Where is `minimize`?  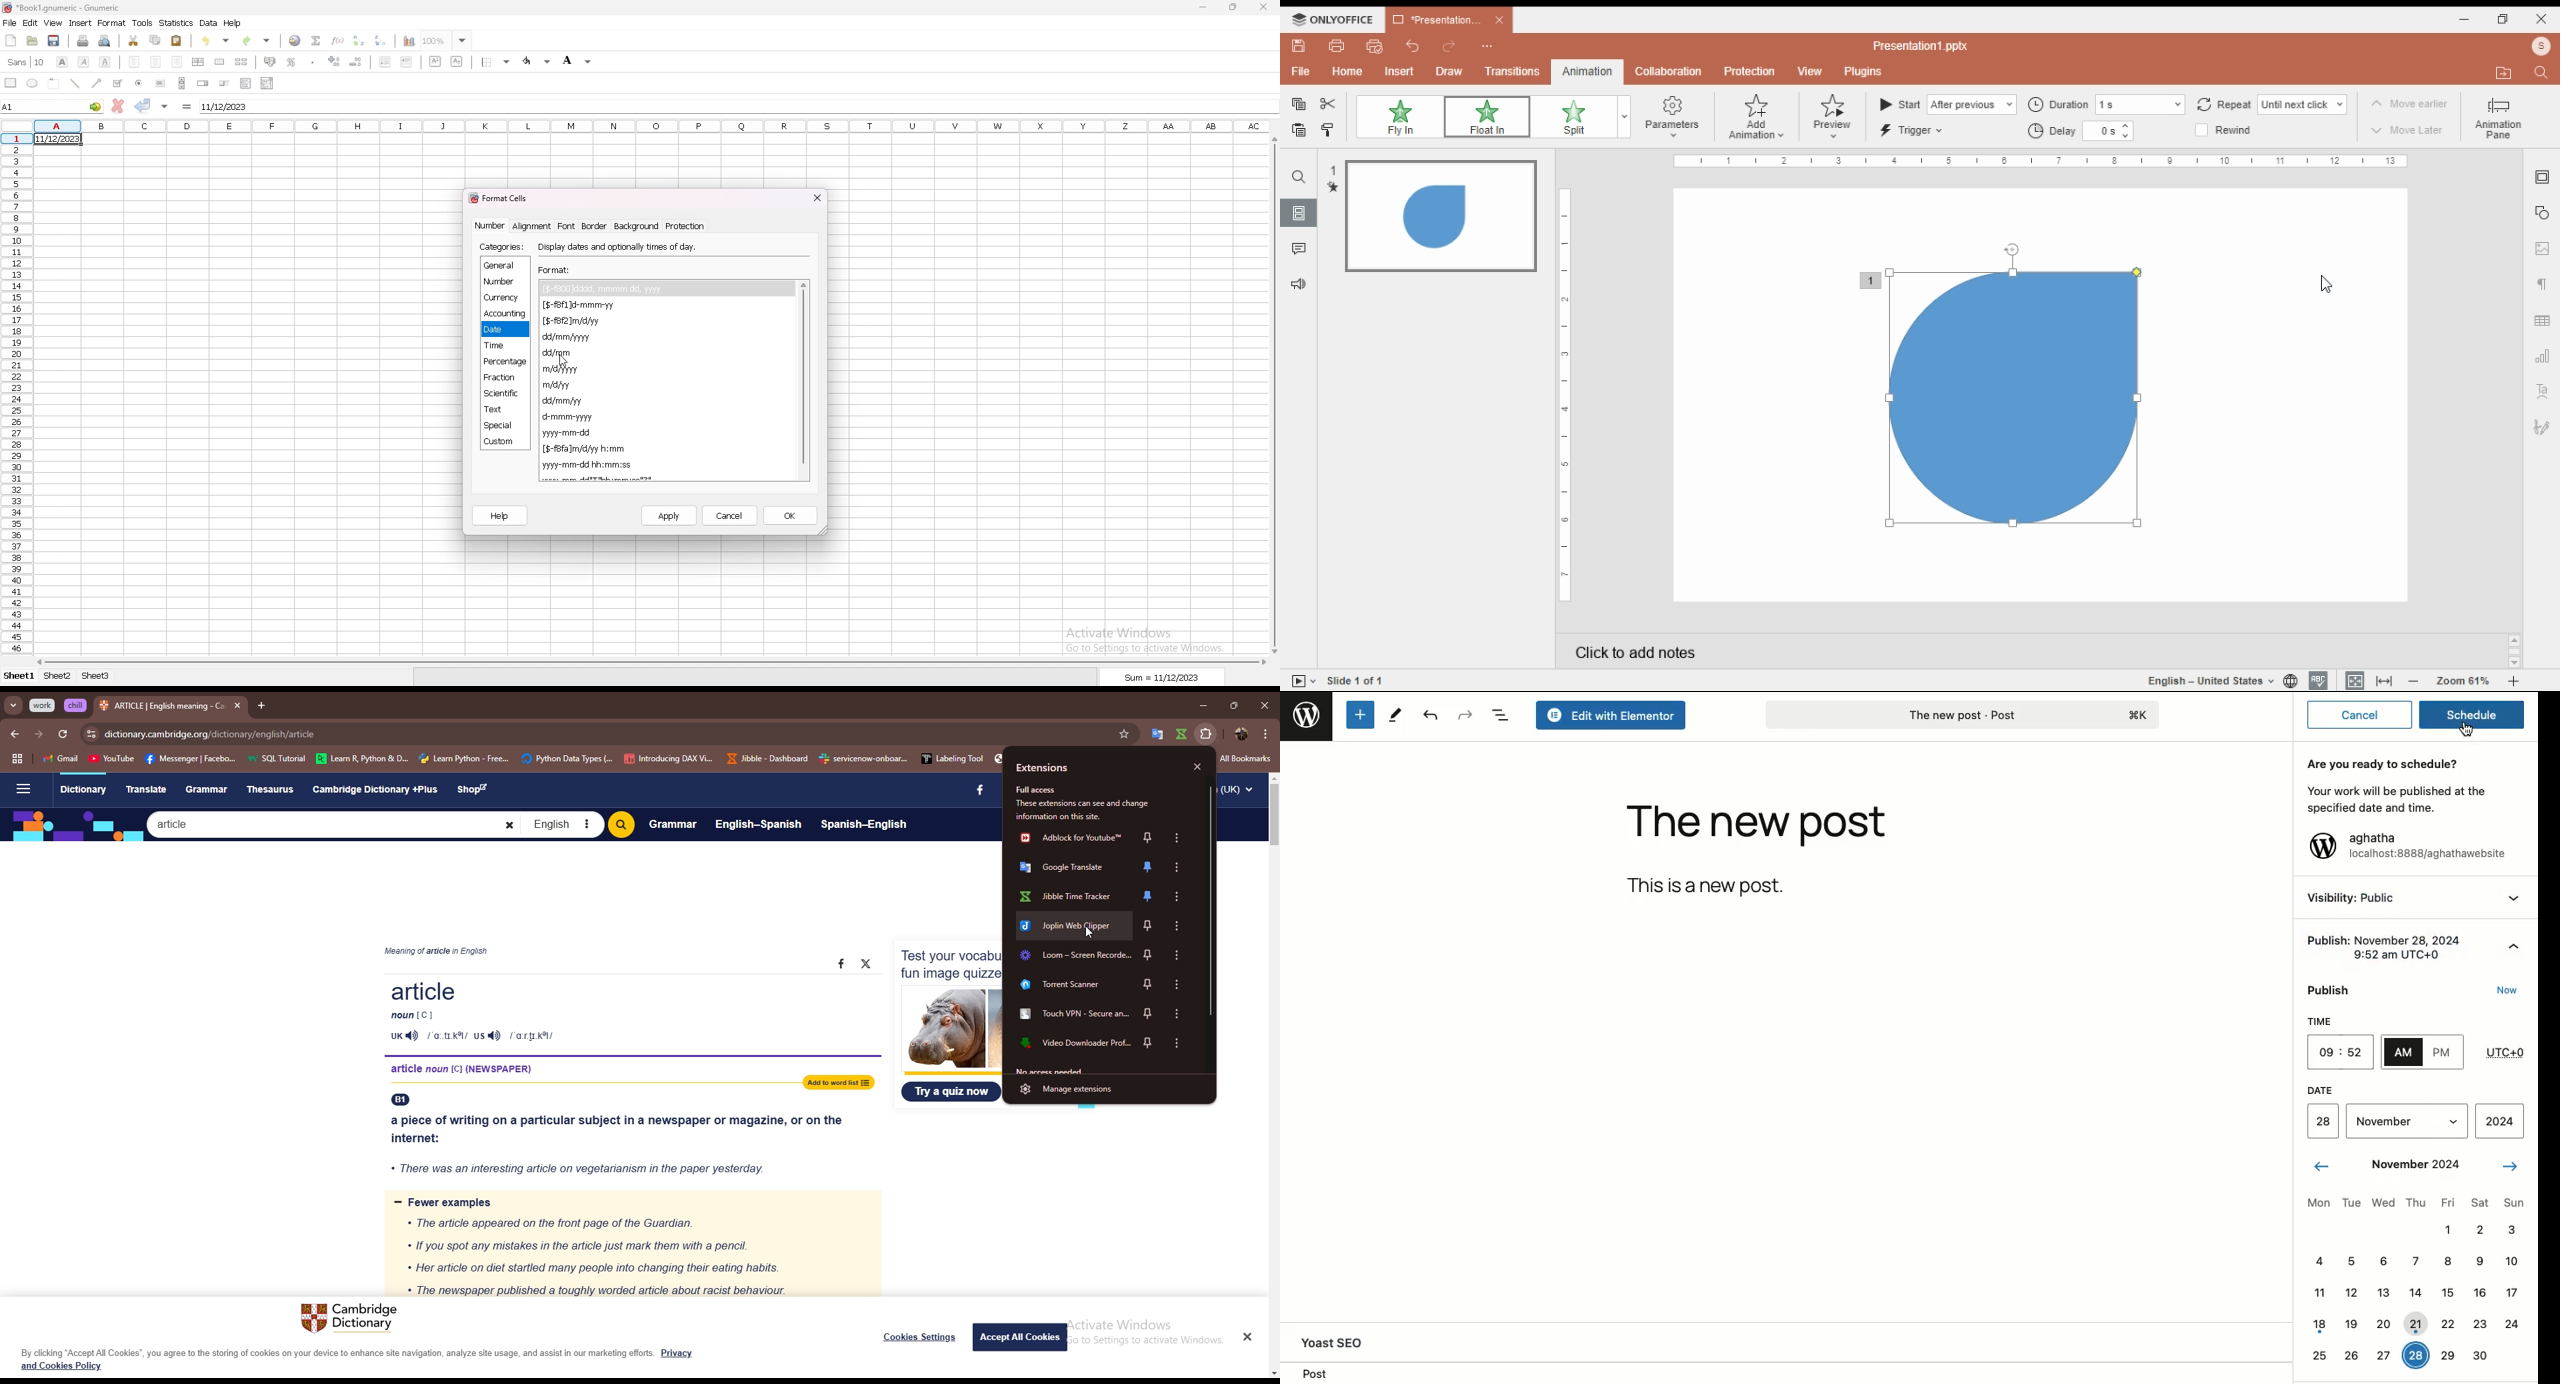 minimize is located at coordinates (1203, 9).